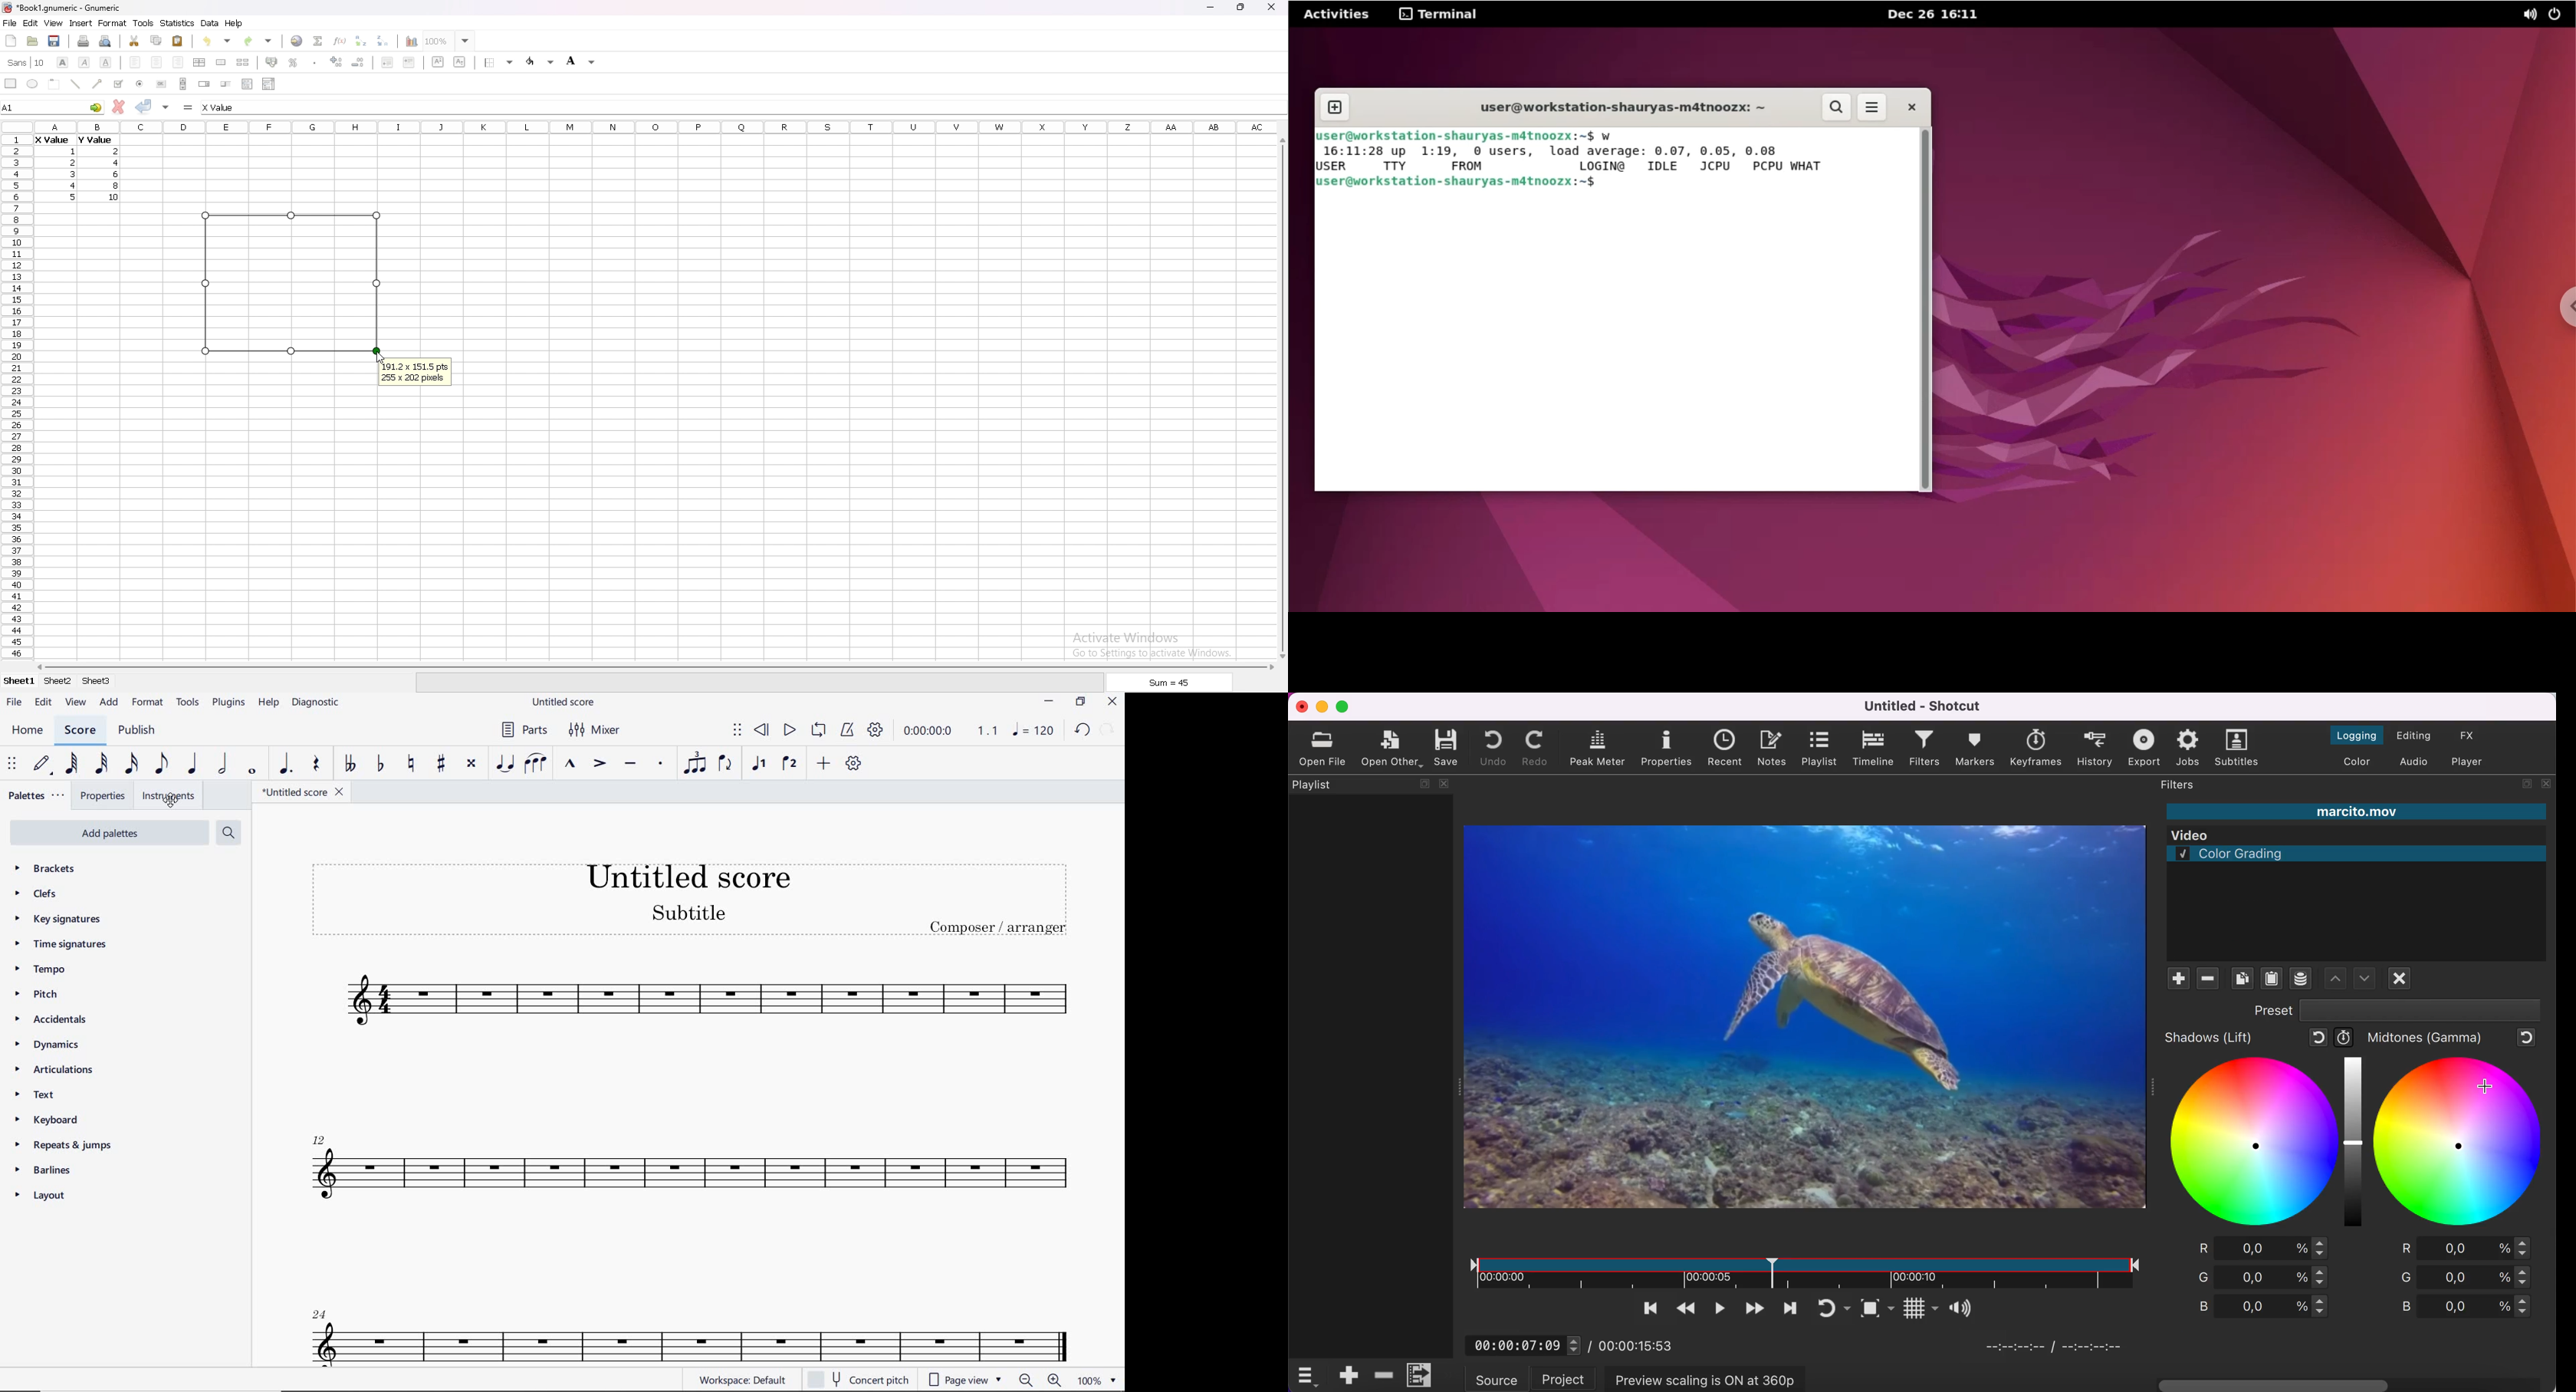 Image resolution: width=2576 pixels, height=1400 pixels. Describe the element at coordinates (188, 703) in the screenshot. I see `TOOLS` at that location.